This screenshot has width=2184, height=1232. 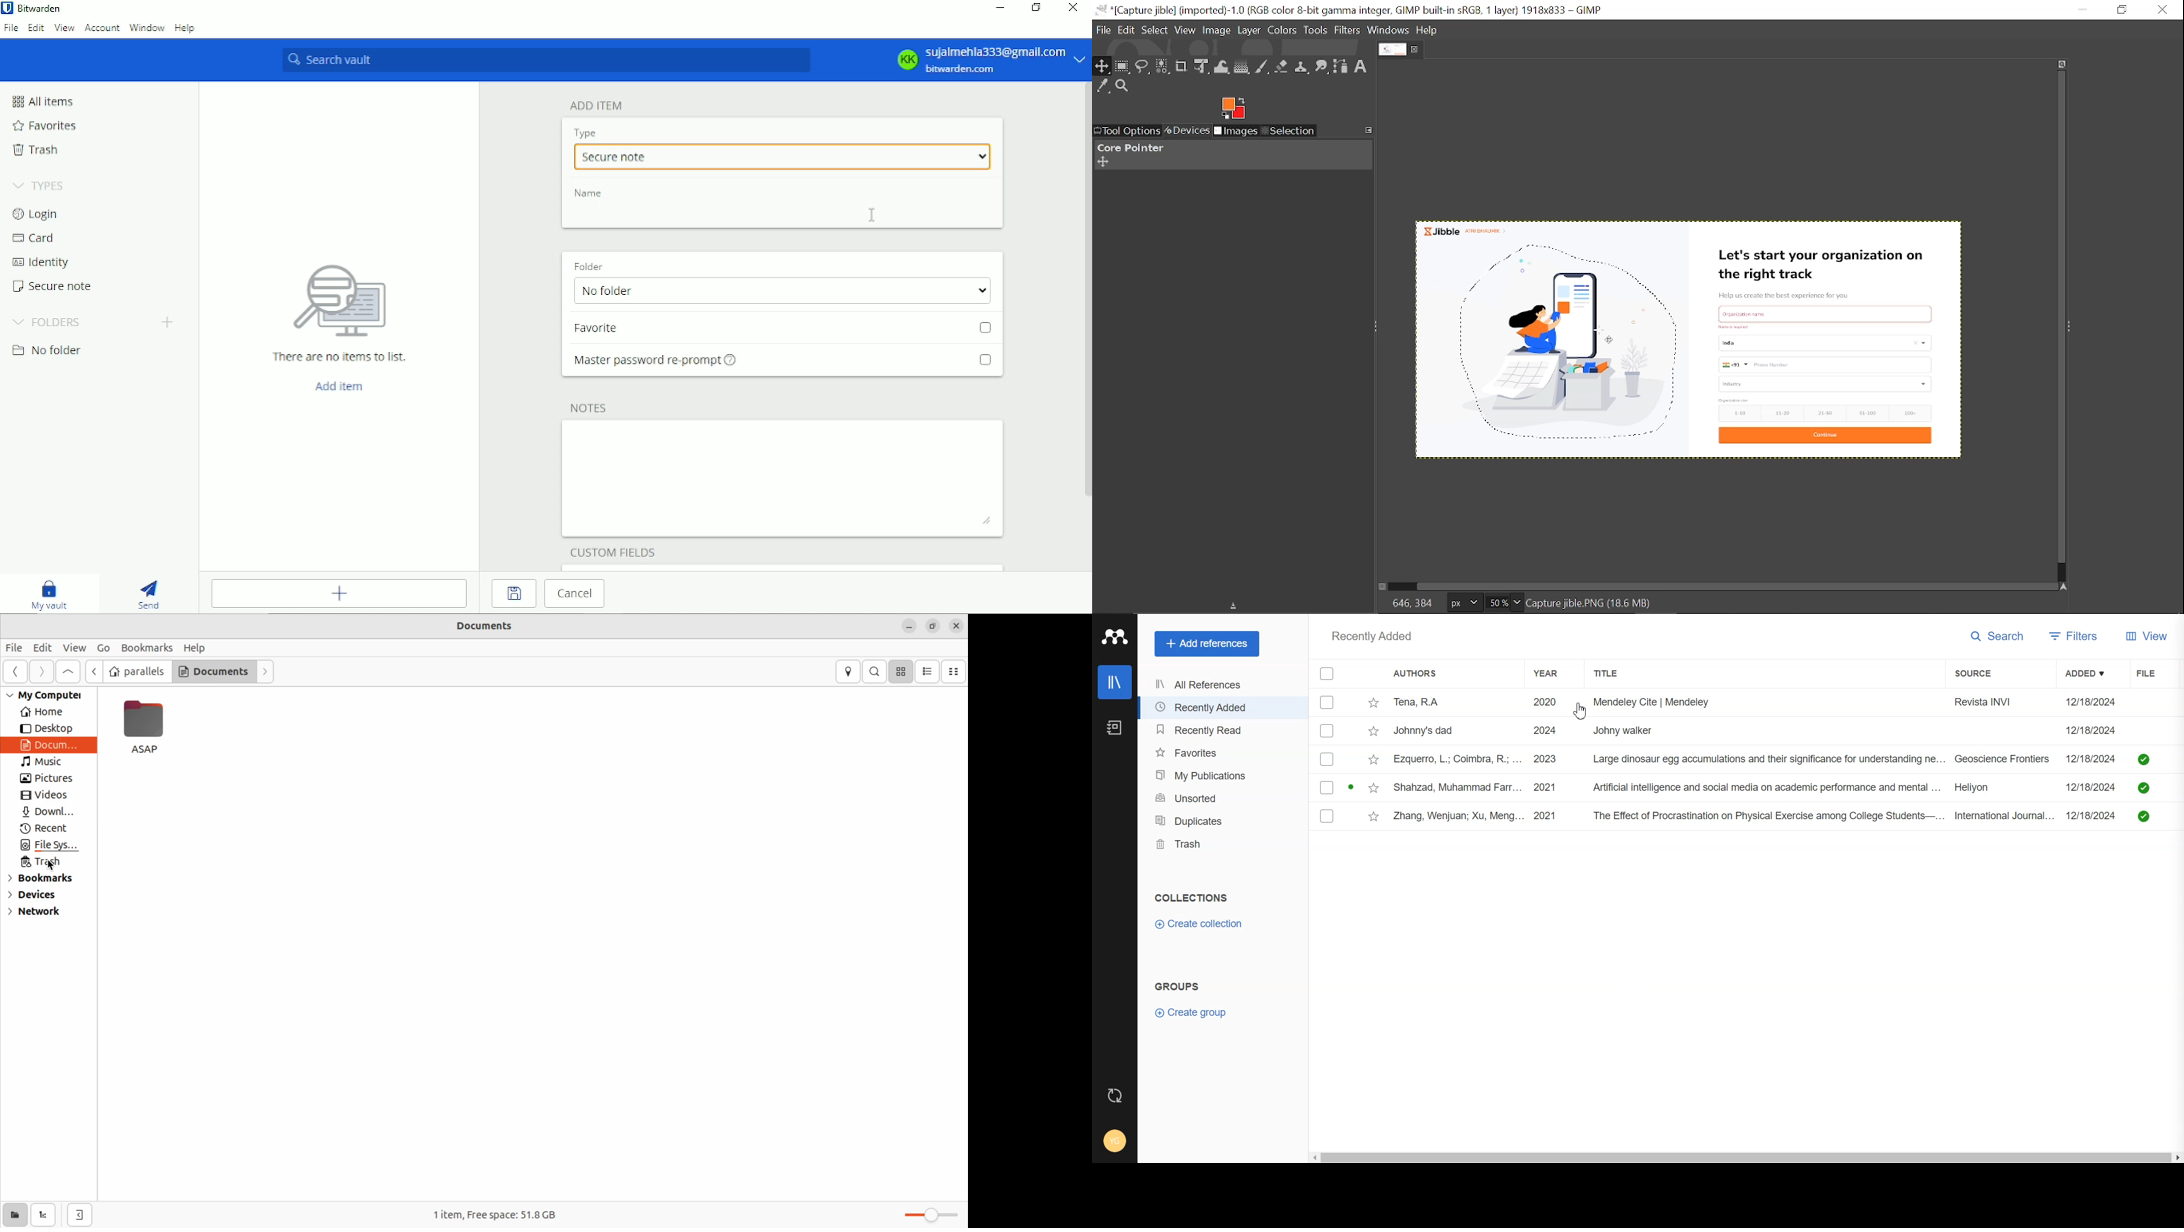 What do you see at coordinates (1237, 607) in the screenshot?
I see `Save device status` at bounding box center [1237, 607].